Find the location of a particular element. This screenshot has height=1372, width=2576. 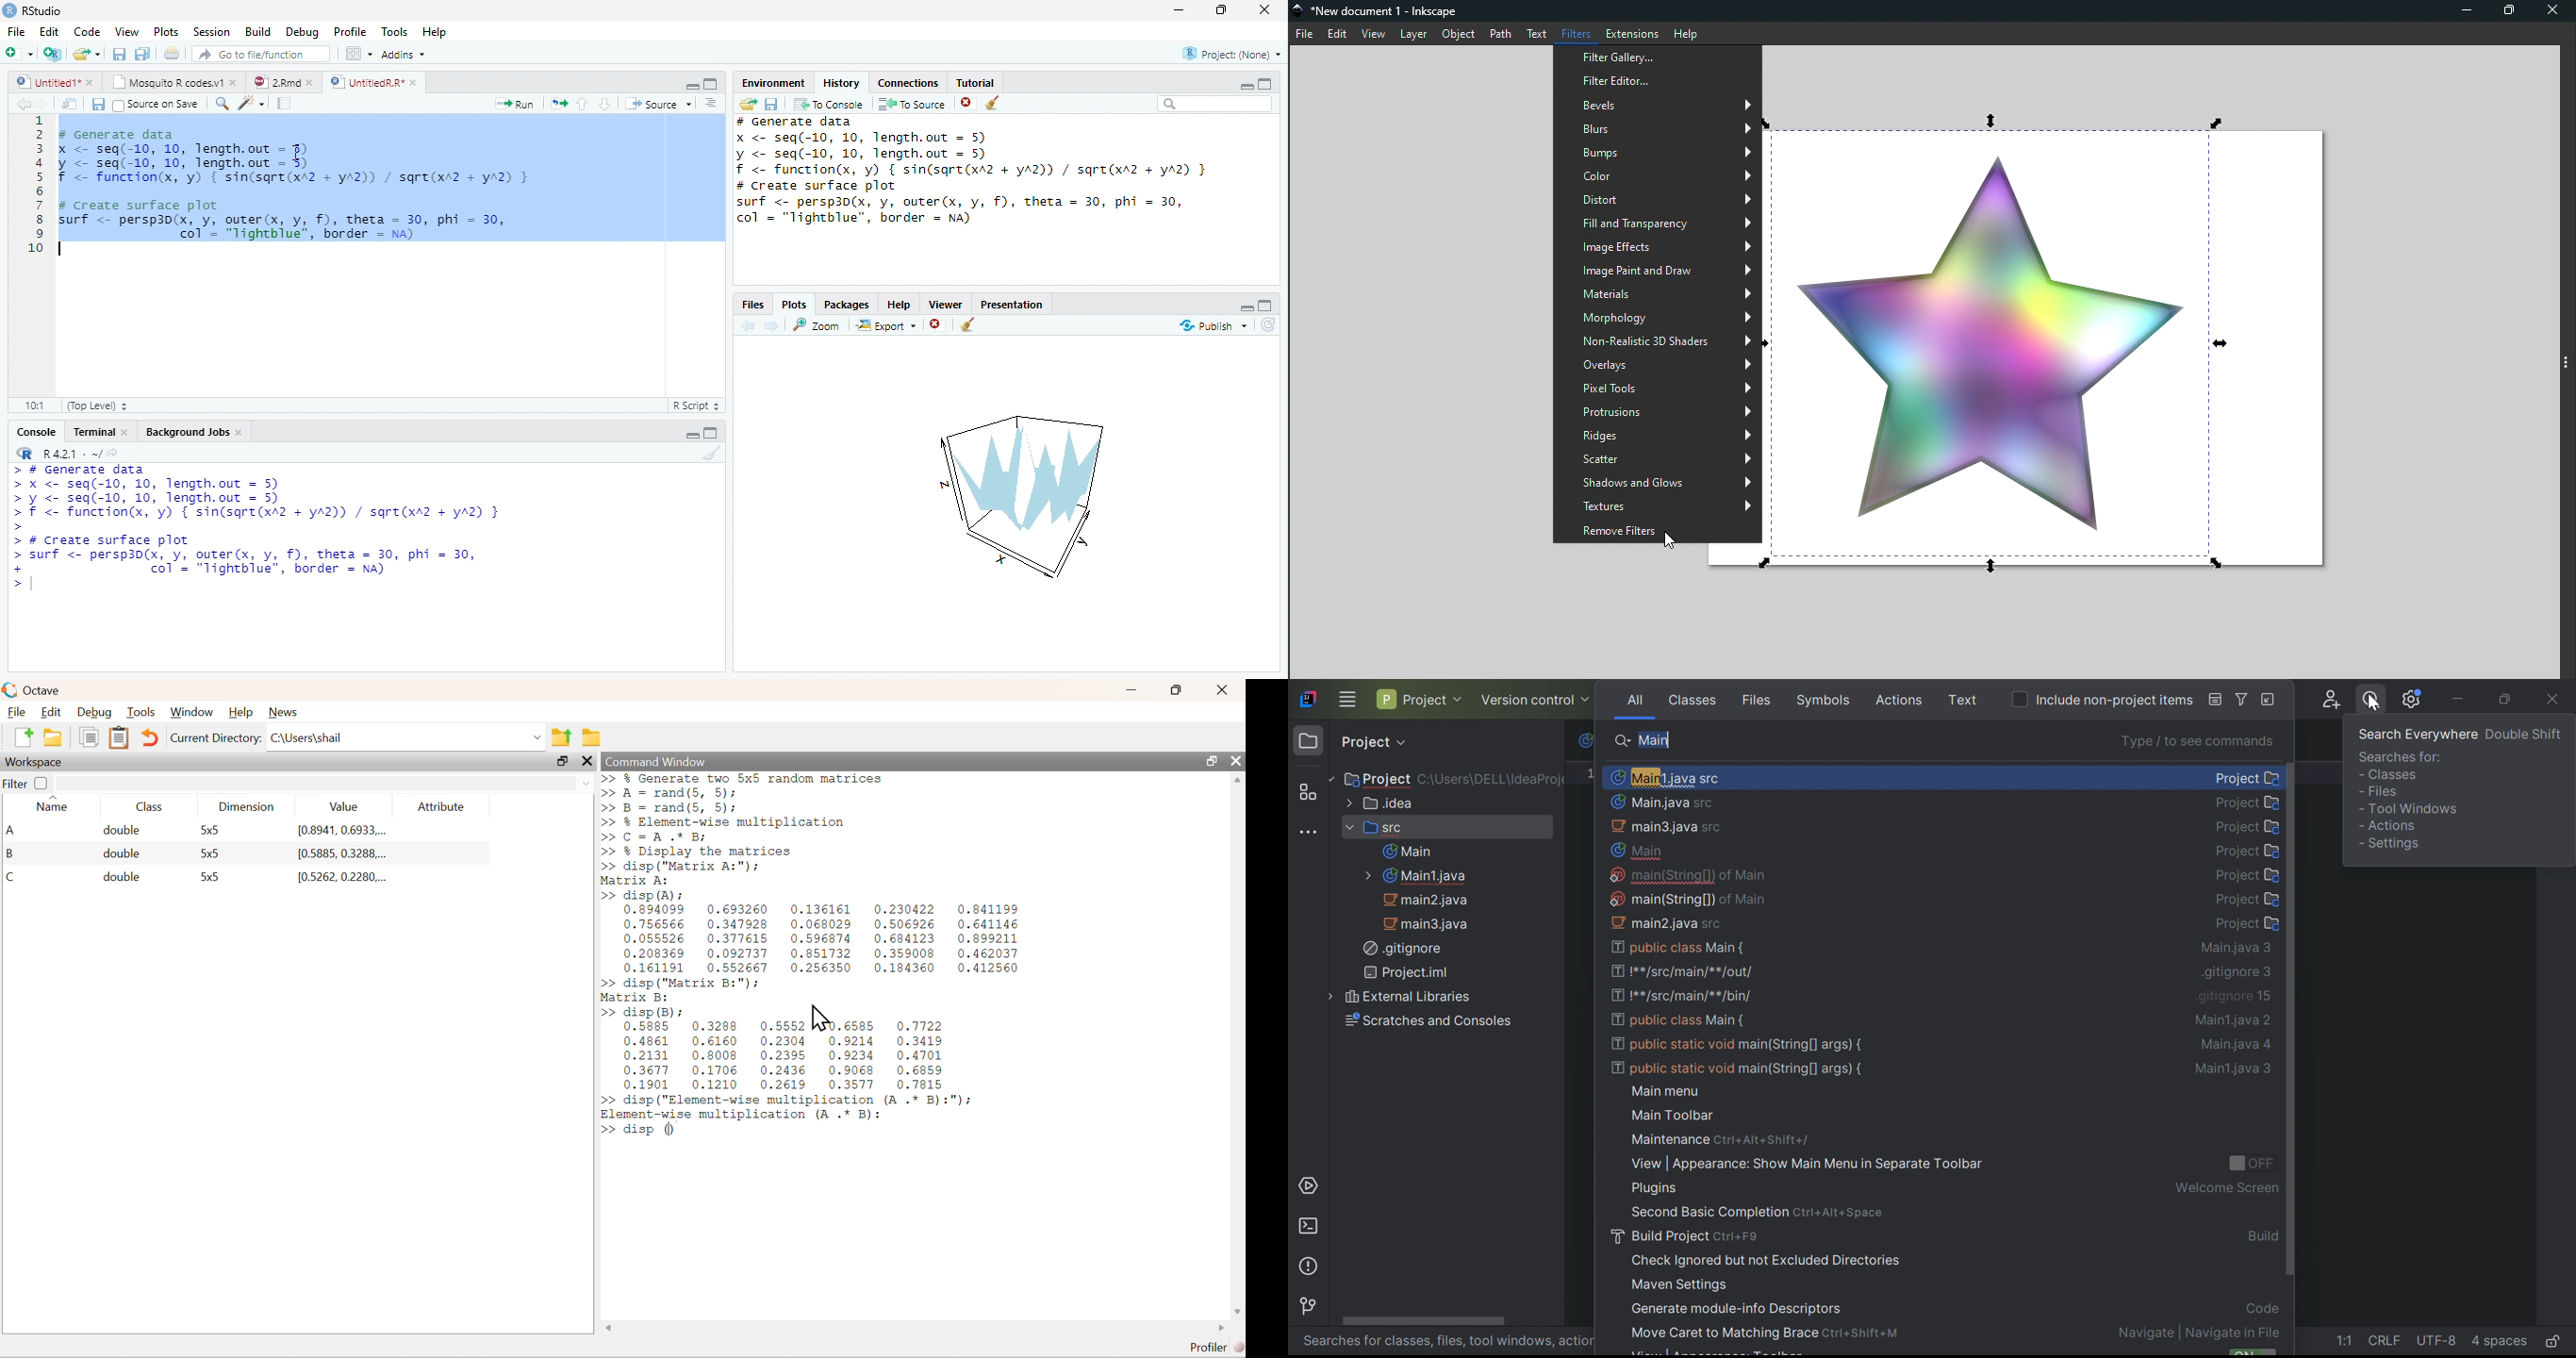

close is located at coordinates (310, 83).